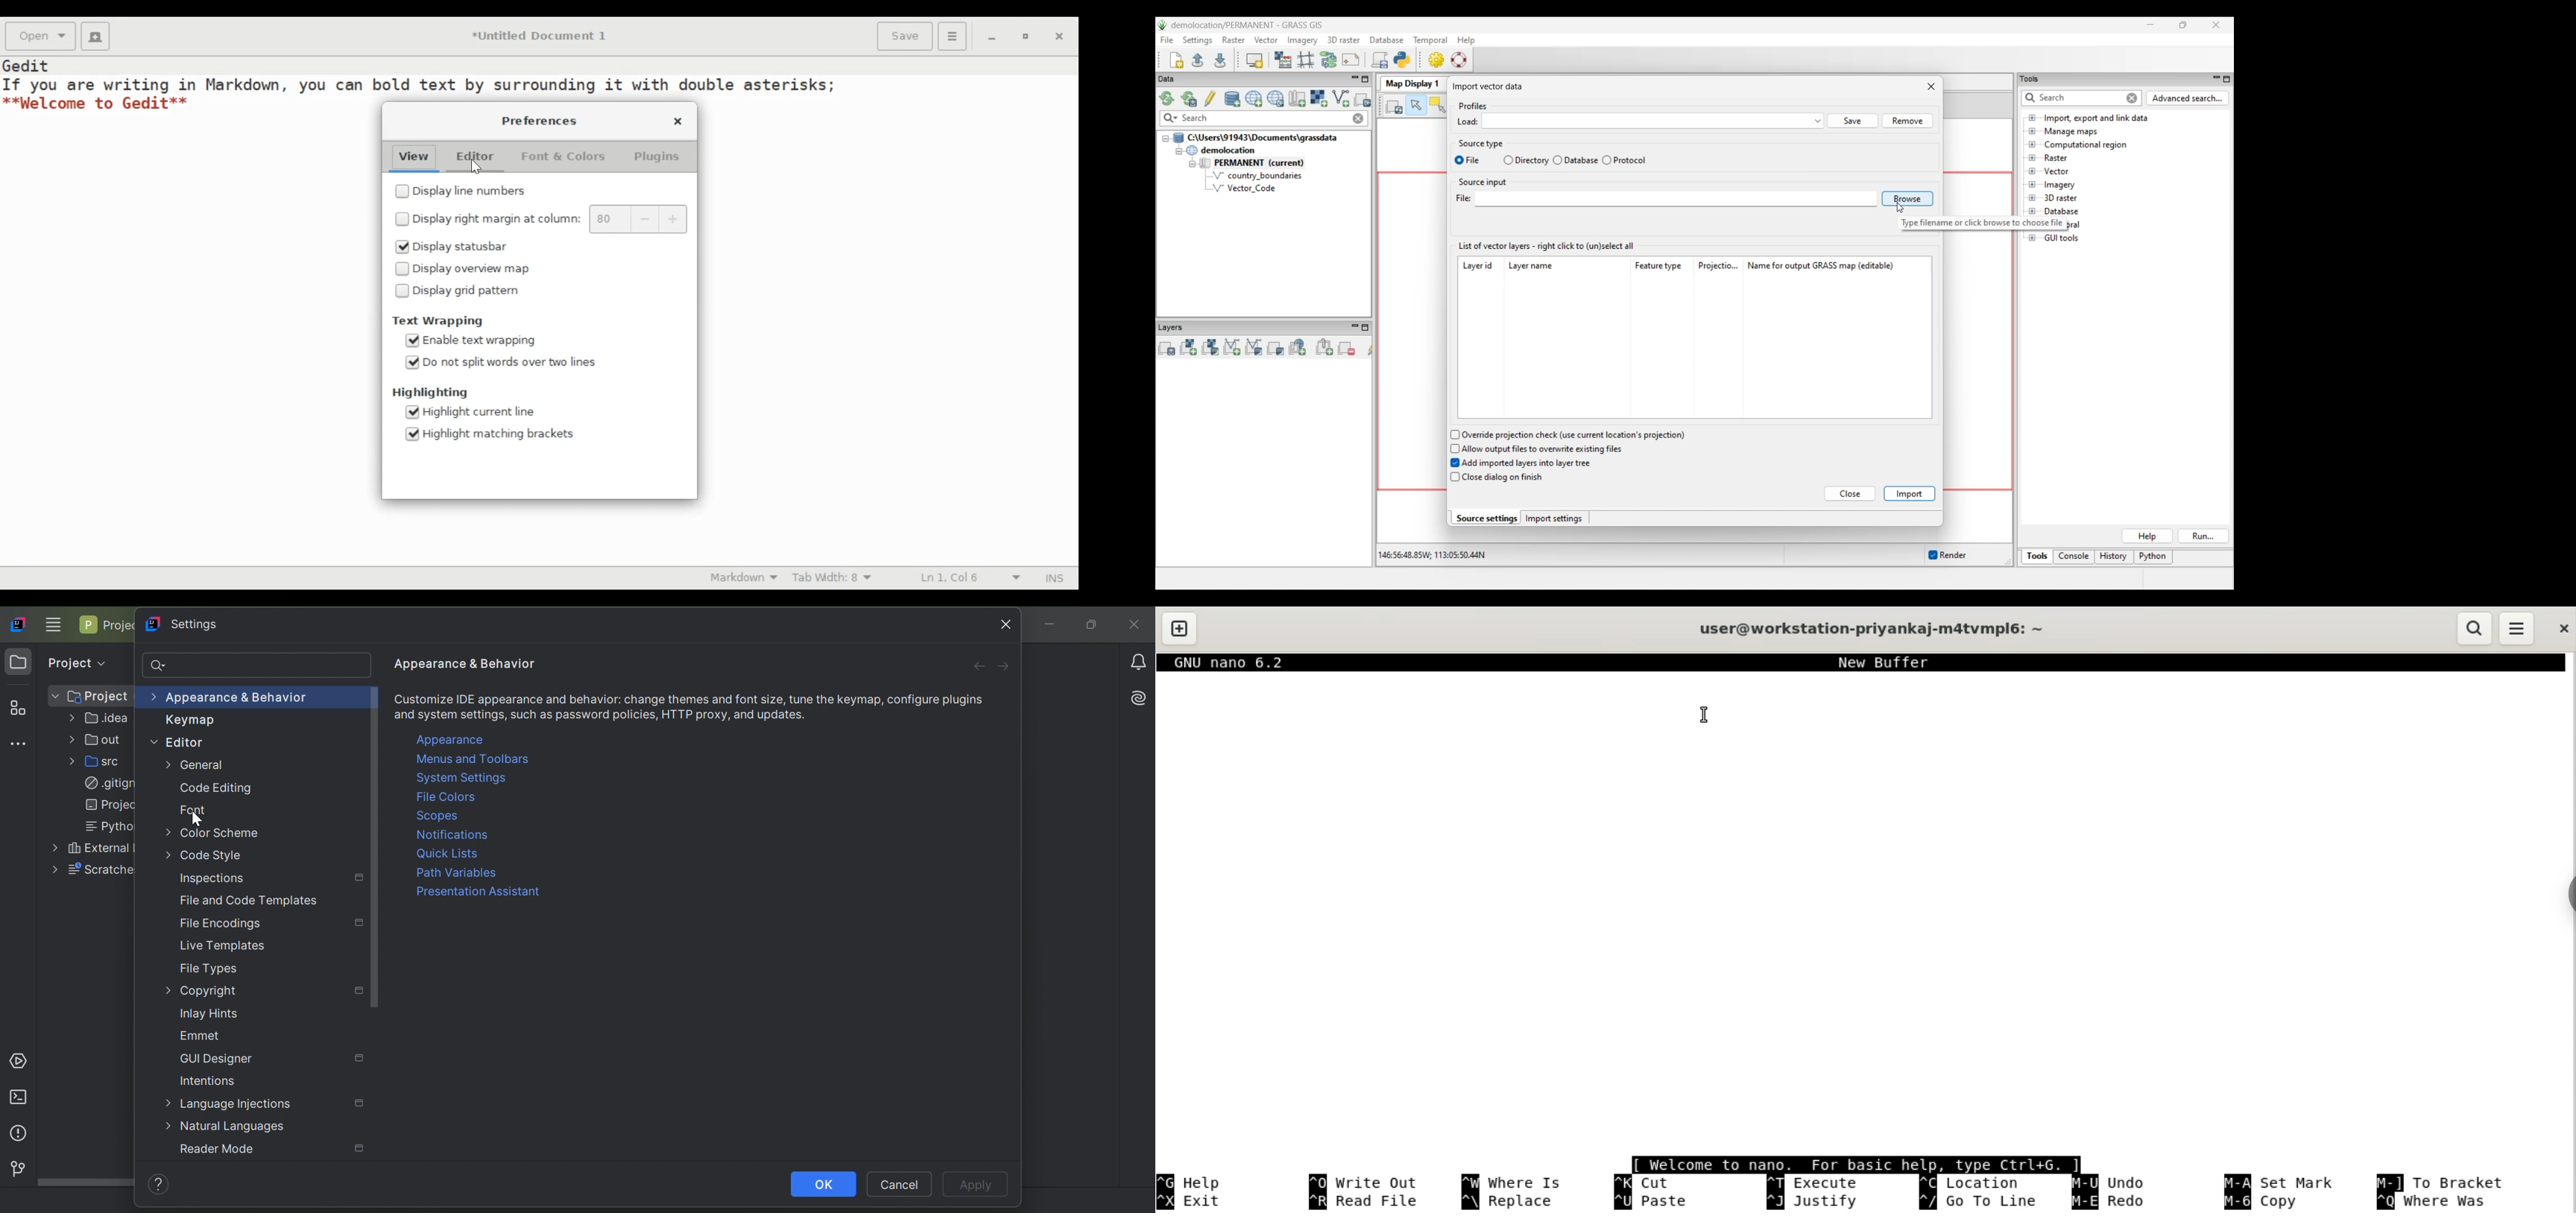 The height and width of the screenshot is (1232, 2576). Describe the element at coordinates (1812, 1182) in the screenshot. I see `execute` at that location.